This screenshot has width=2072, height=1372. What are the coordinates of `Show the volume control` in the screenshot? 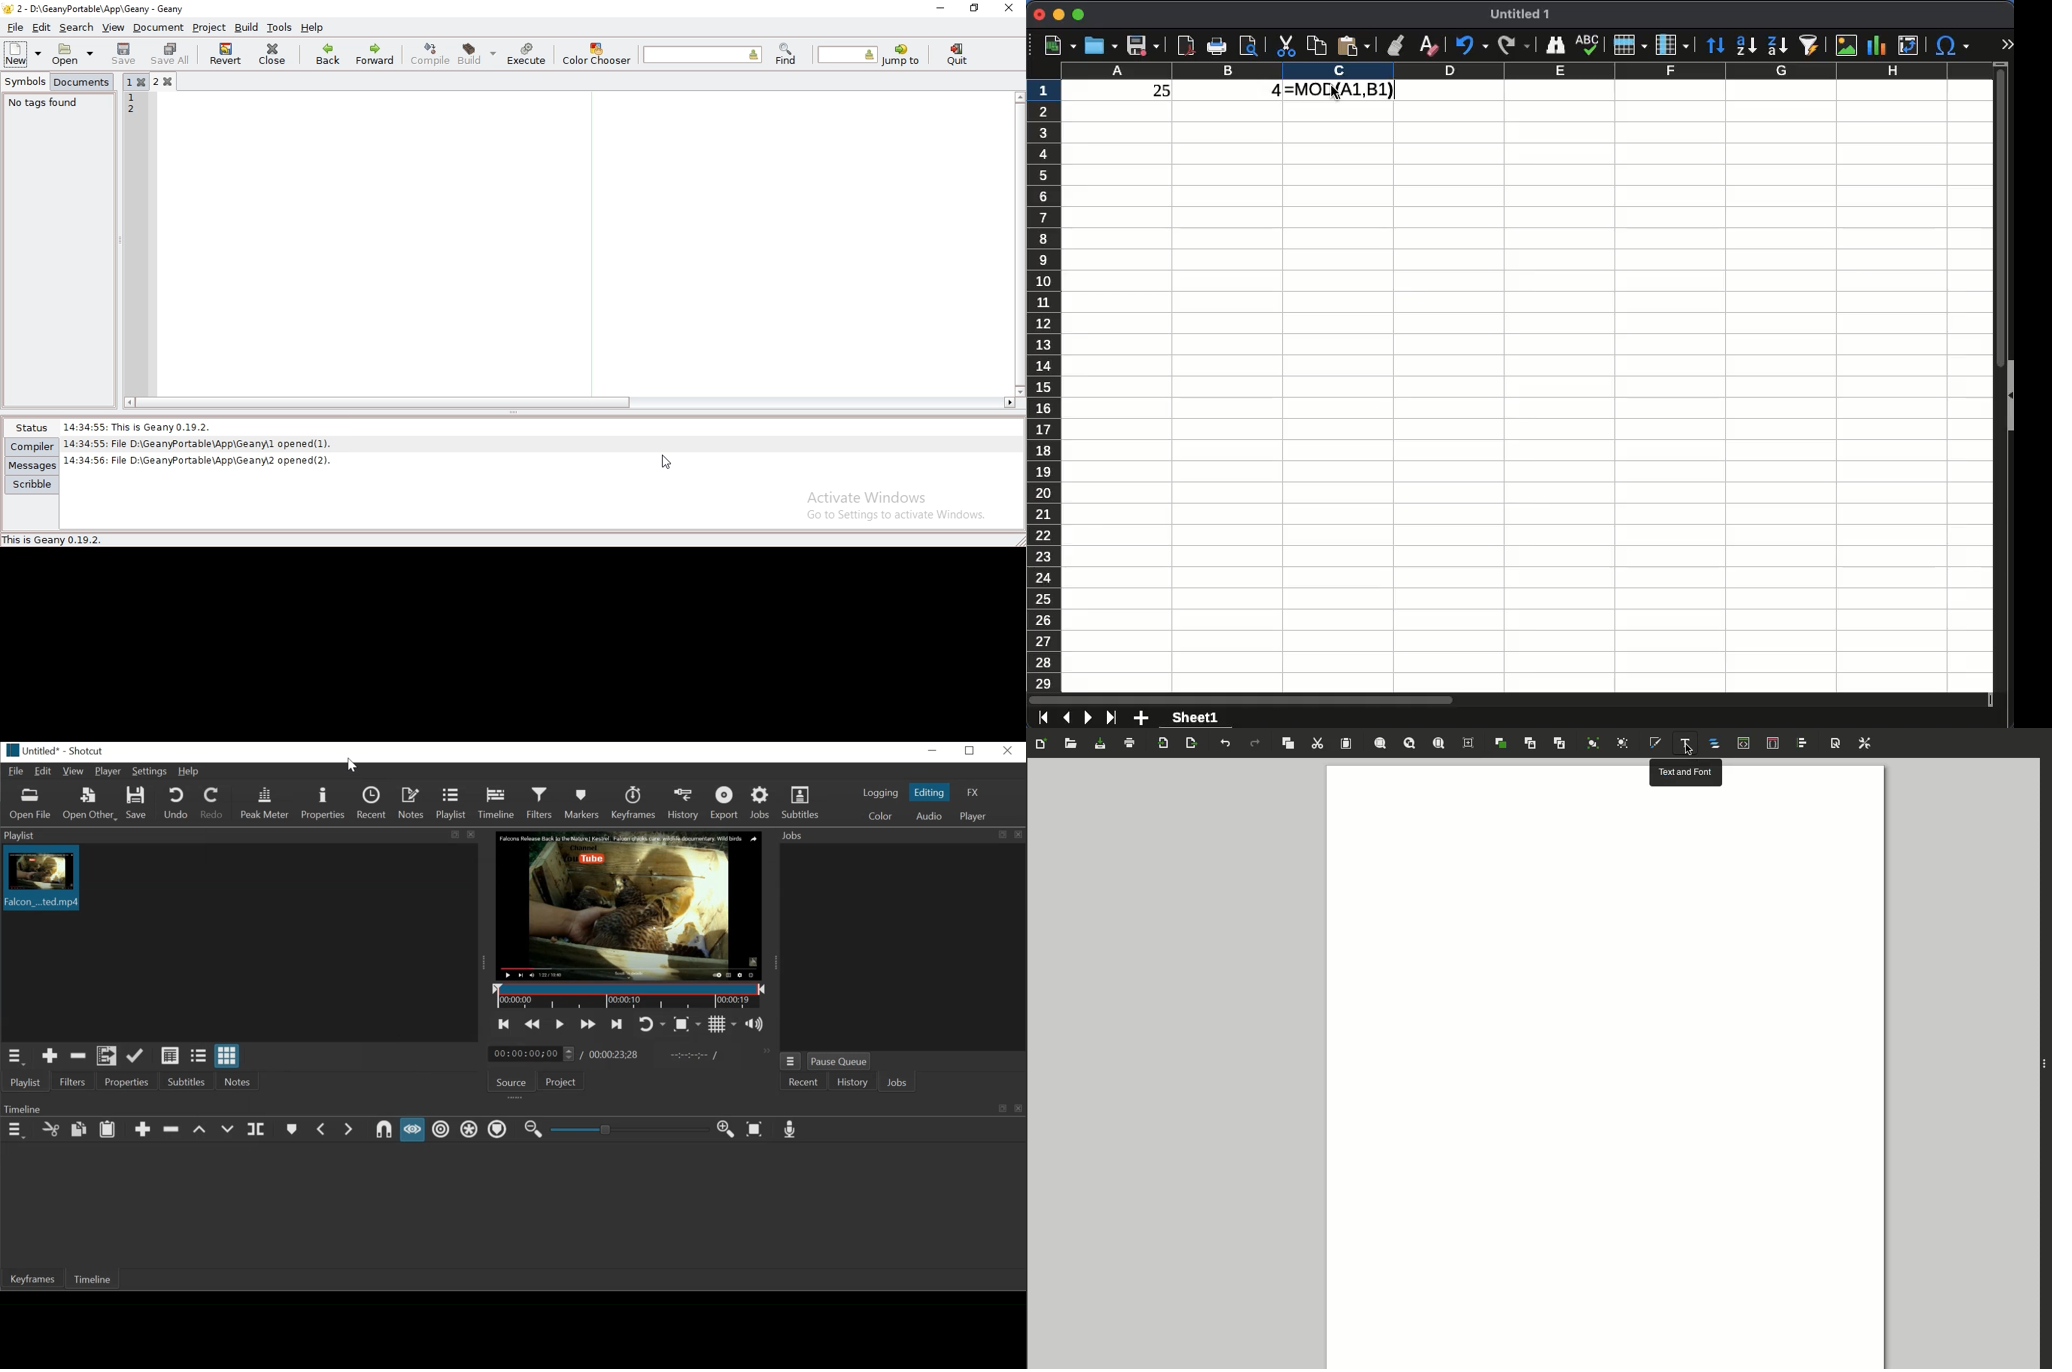 It's located at (757, 1023).